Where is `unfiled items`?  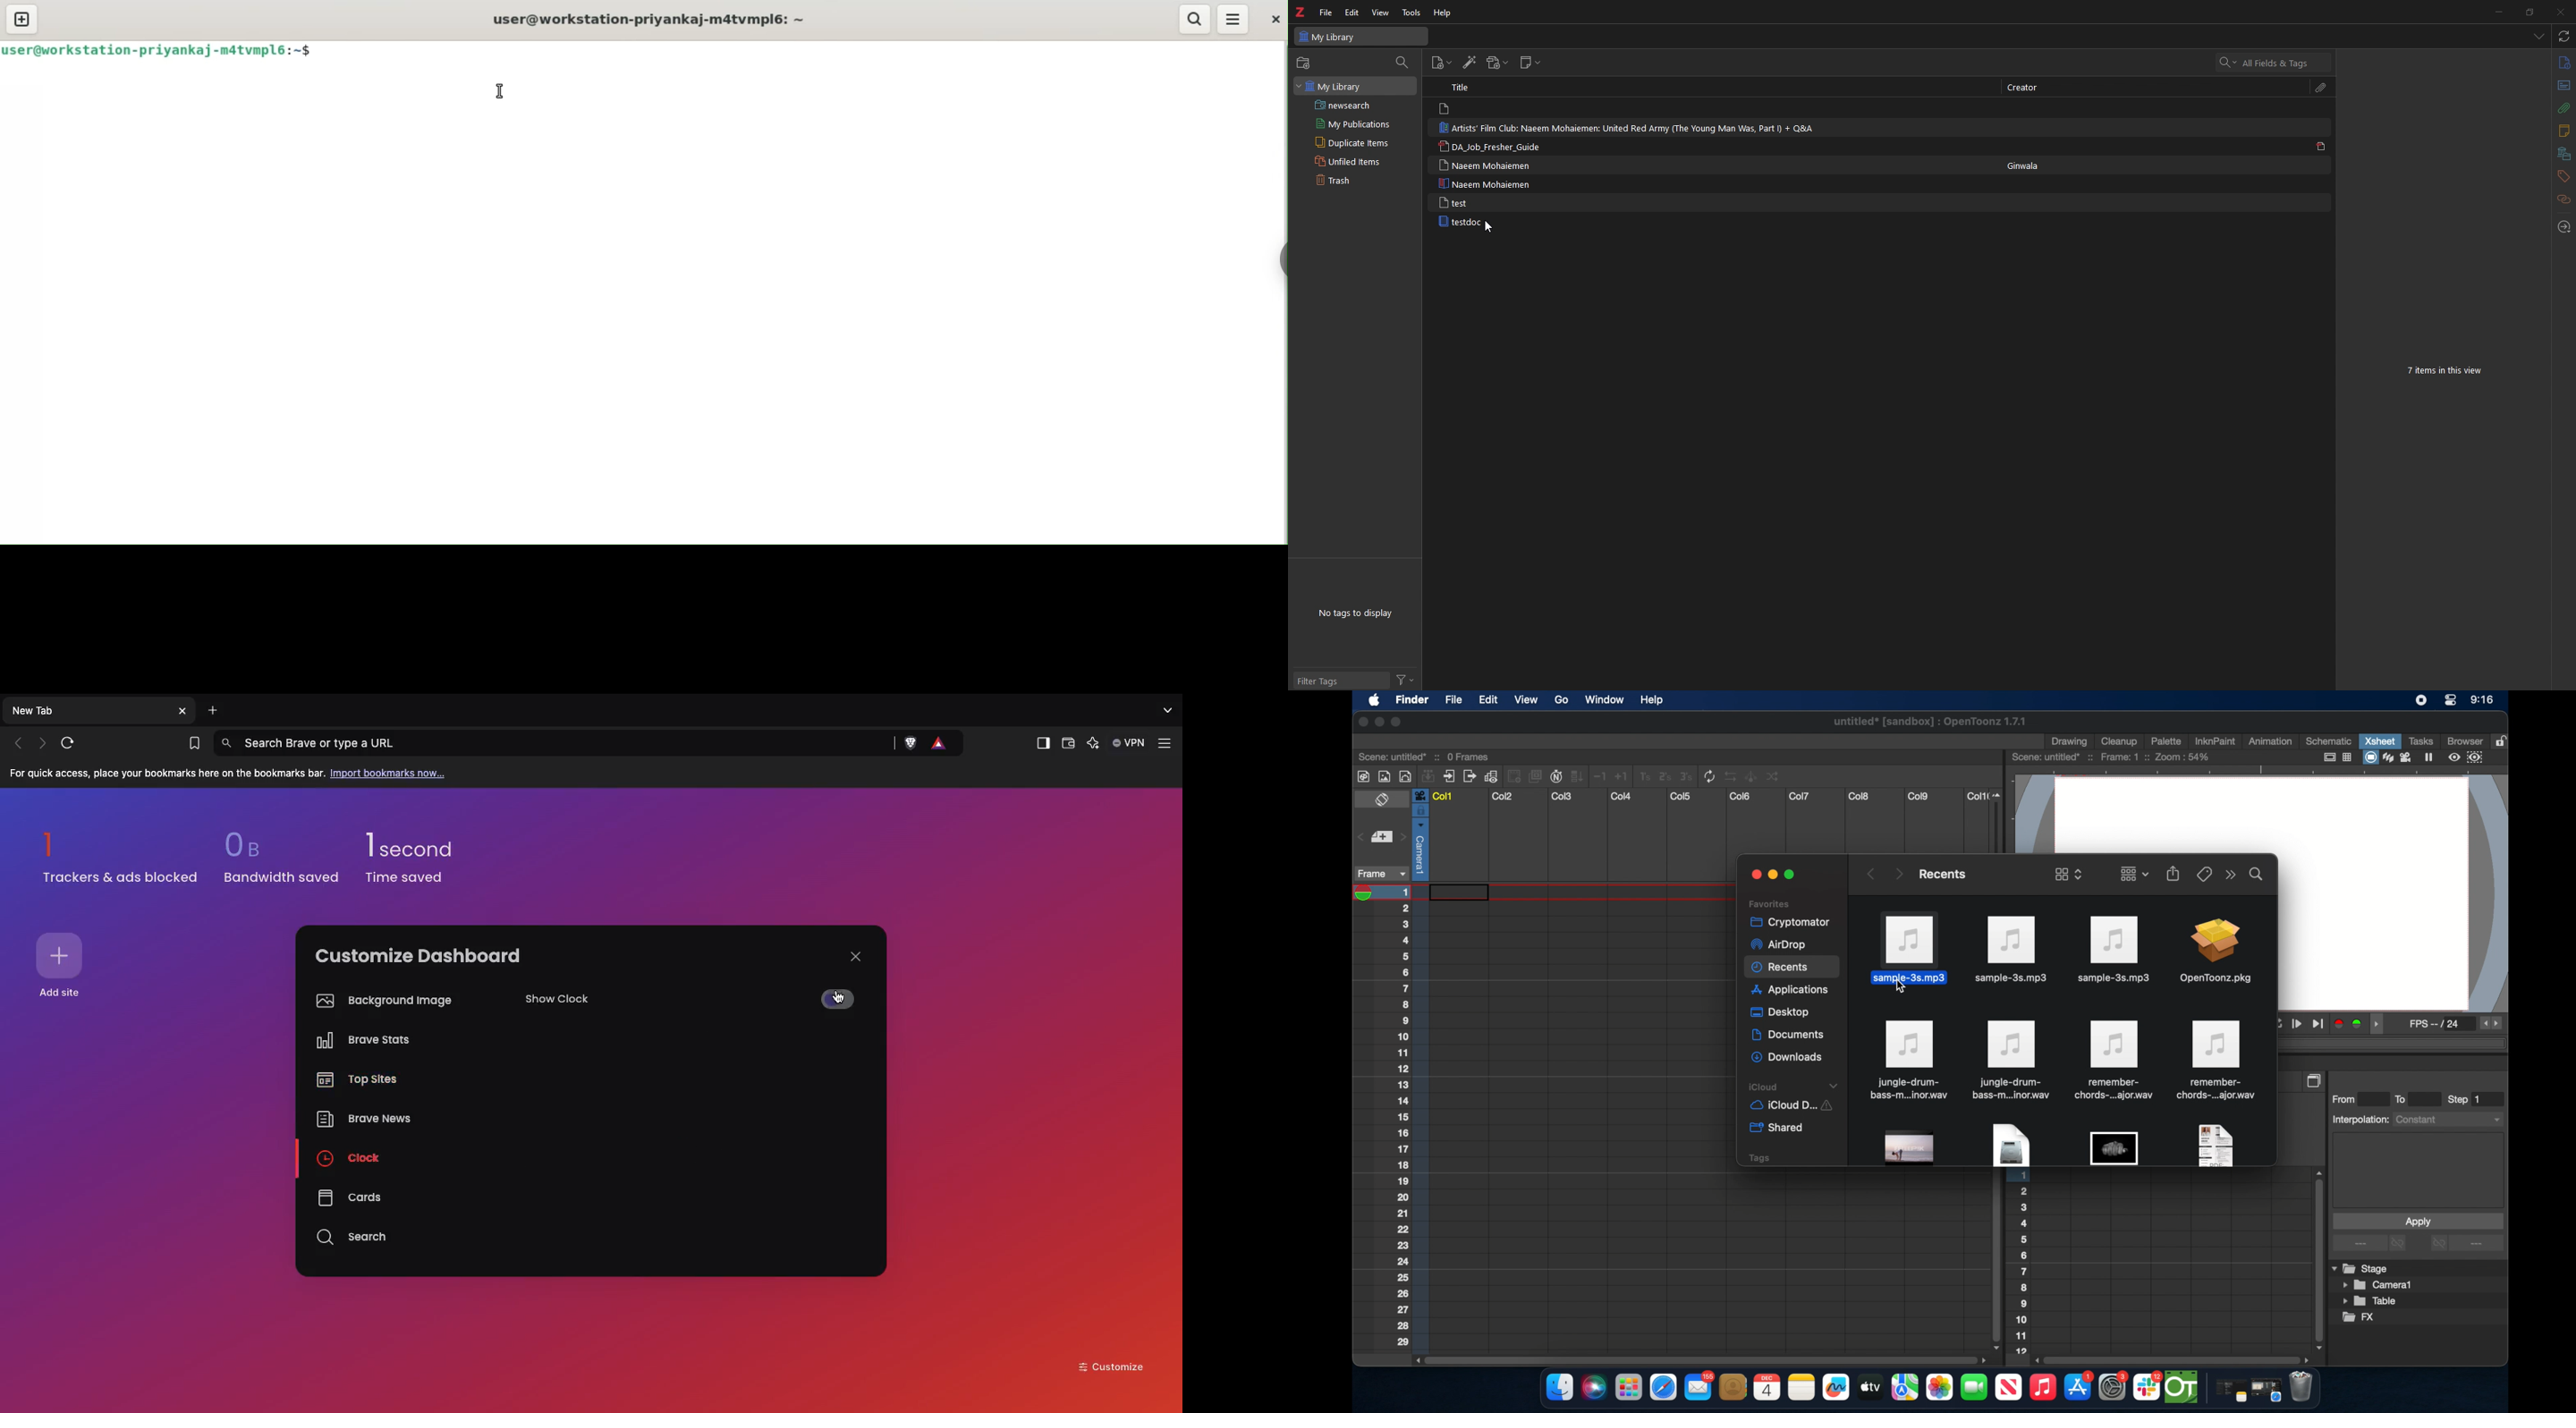
unfiled items is located at coordinates (1351, 161).